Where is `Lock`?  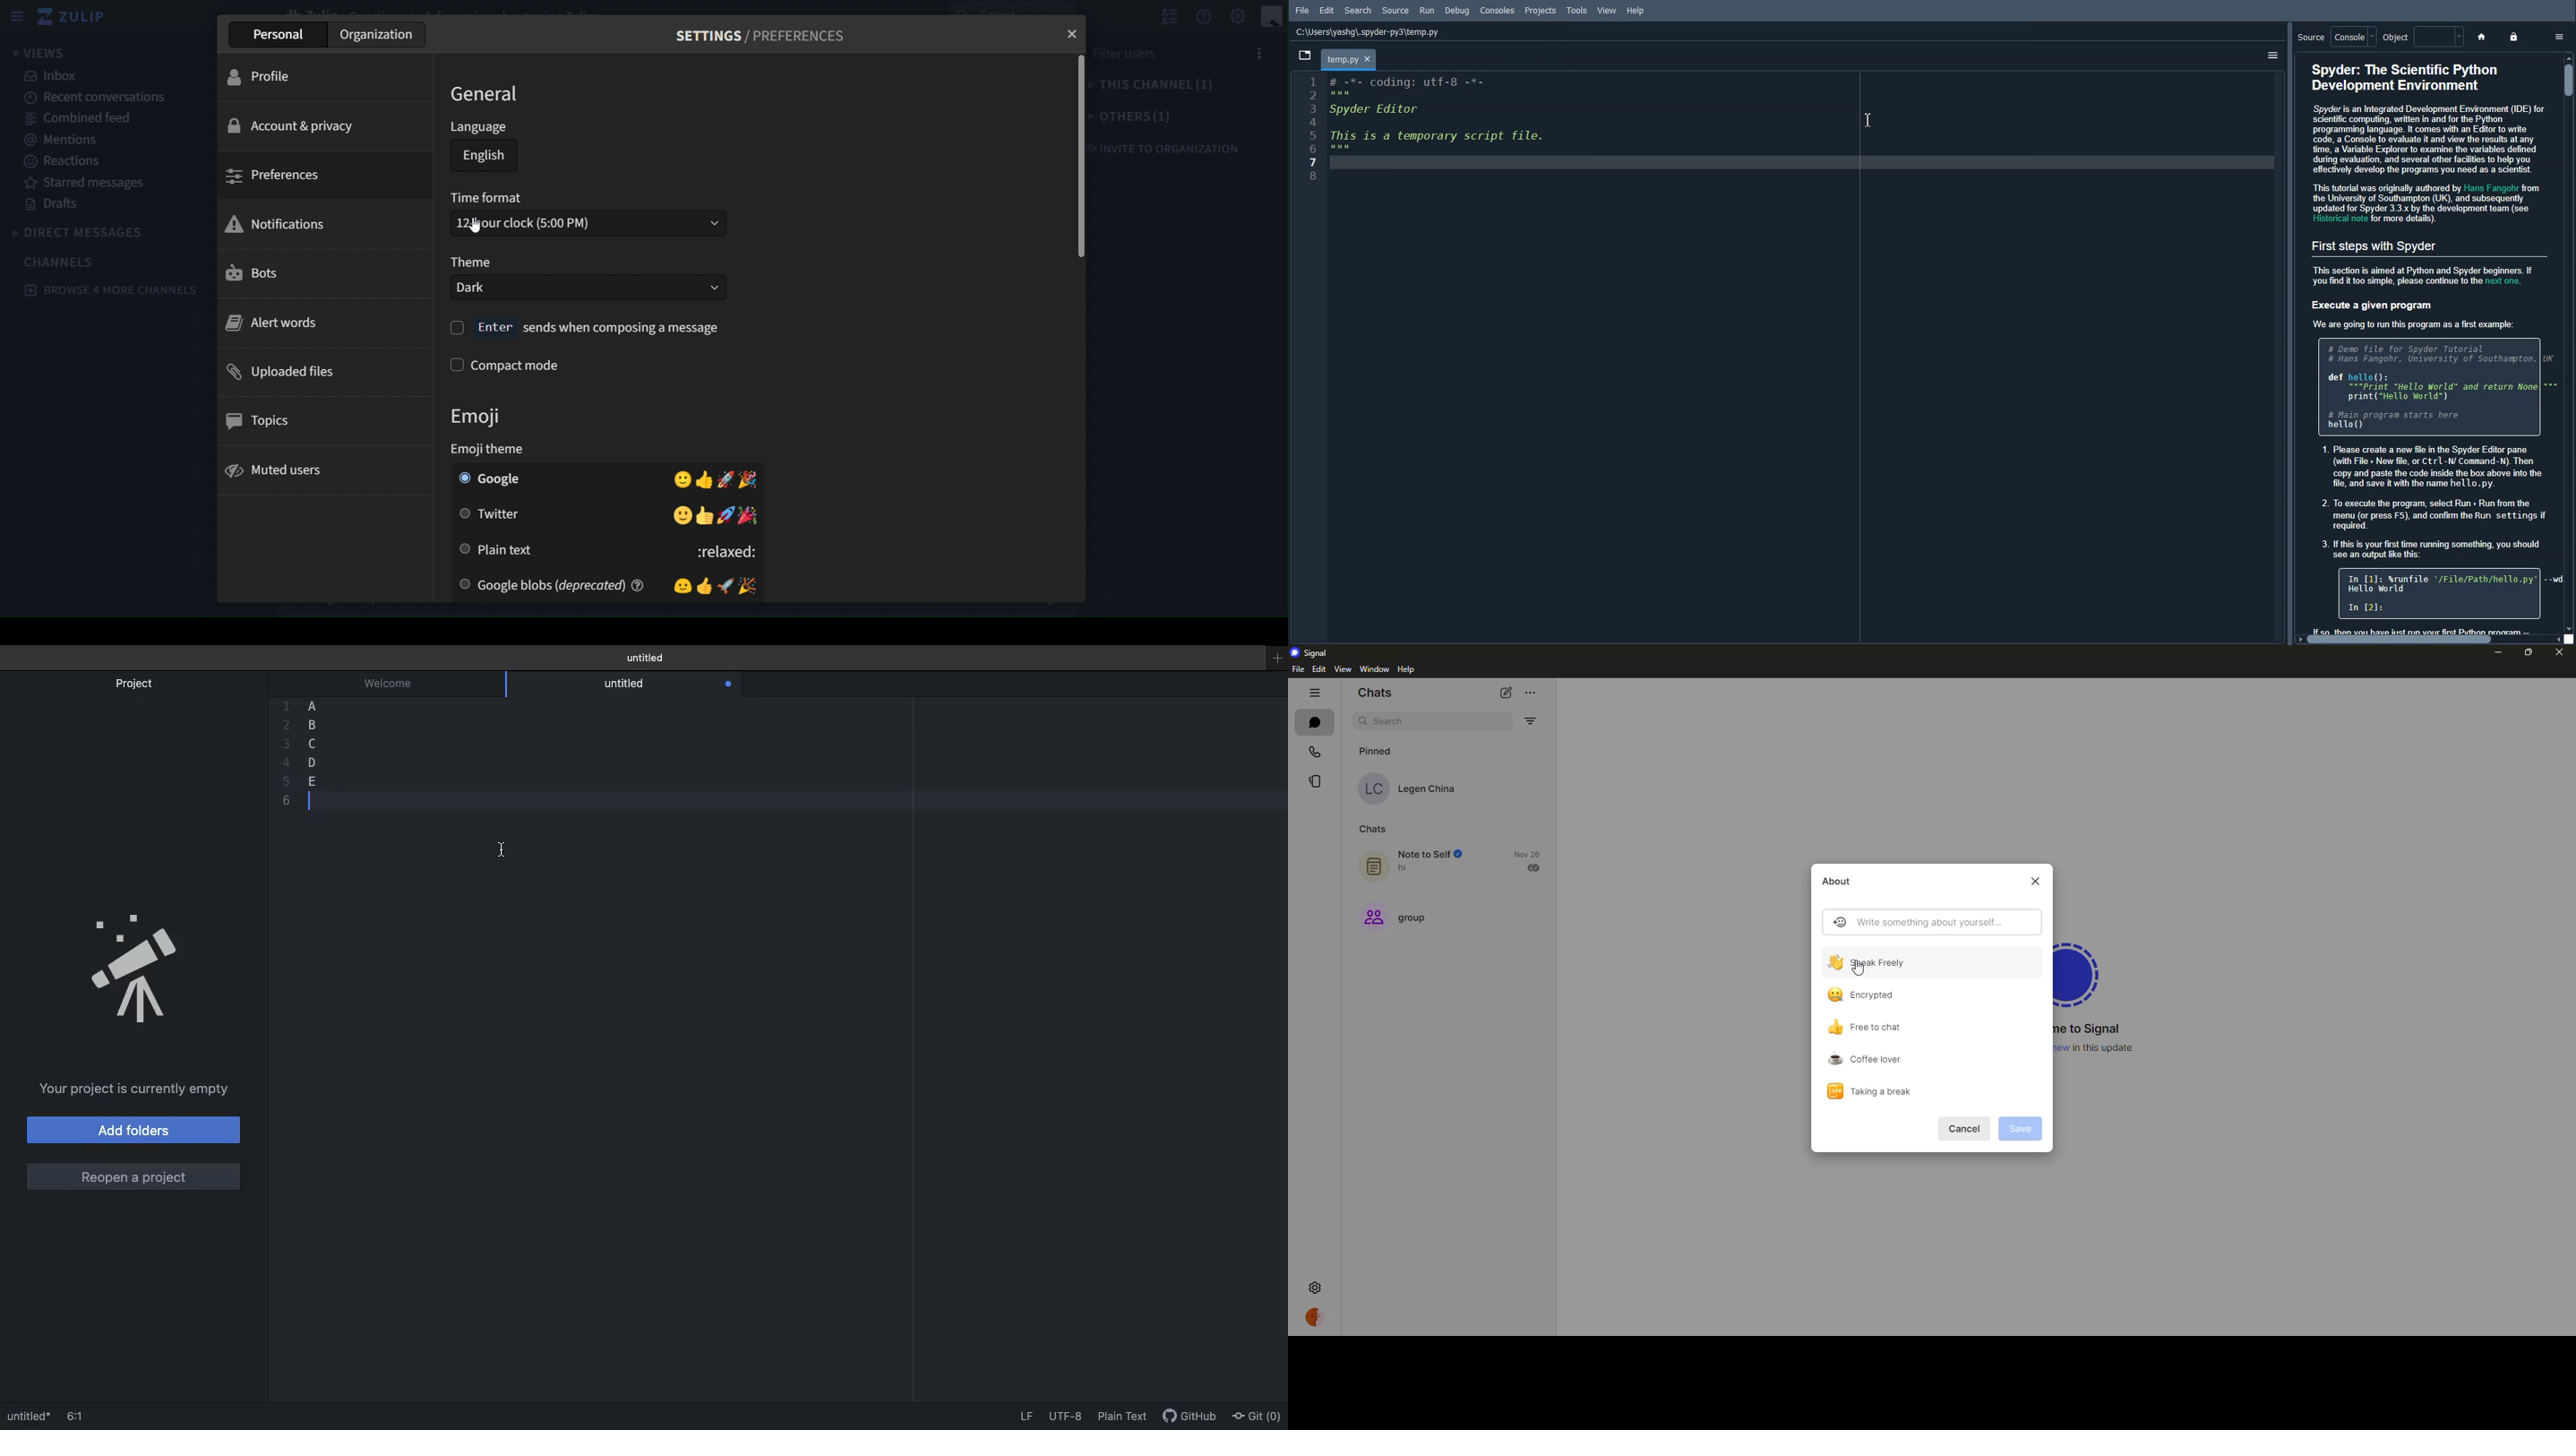 Lock is located at coordinates (2515, 37).